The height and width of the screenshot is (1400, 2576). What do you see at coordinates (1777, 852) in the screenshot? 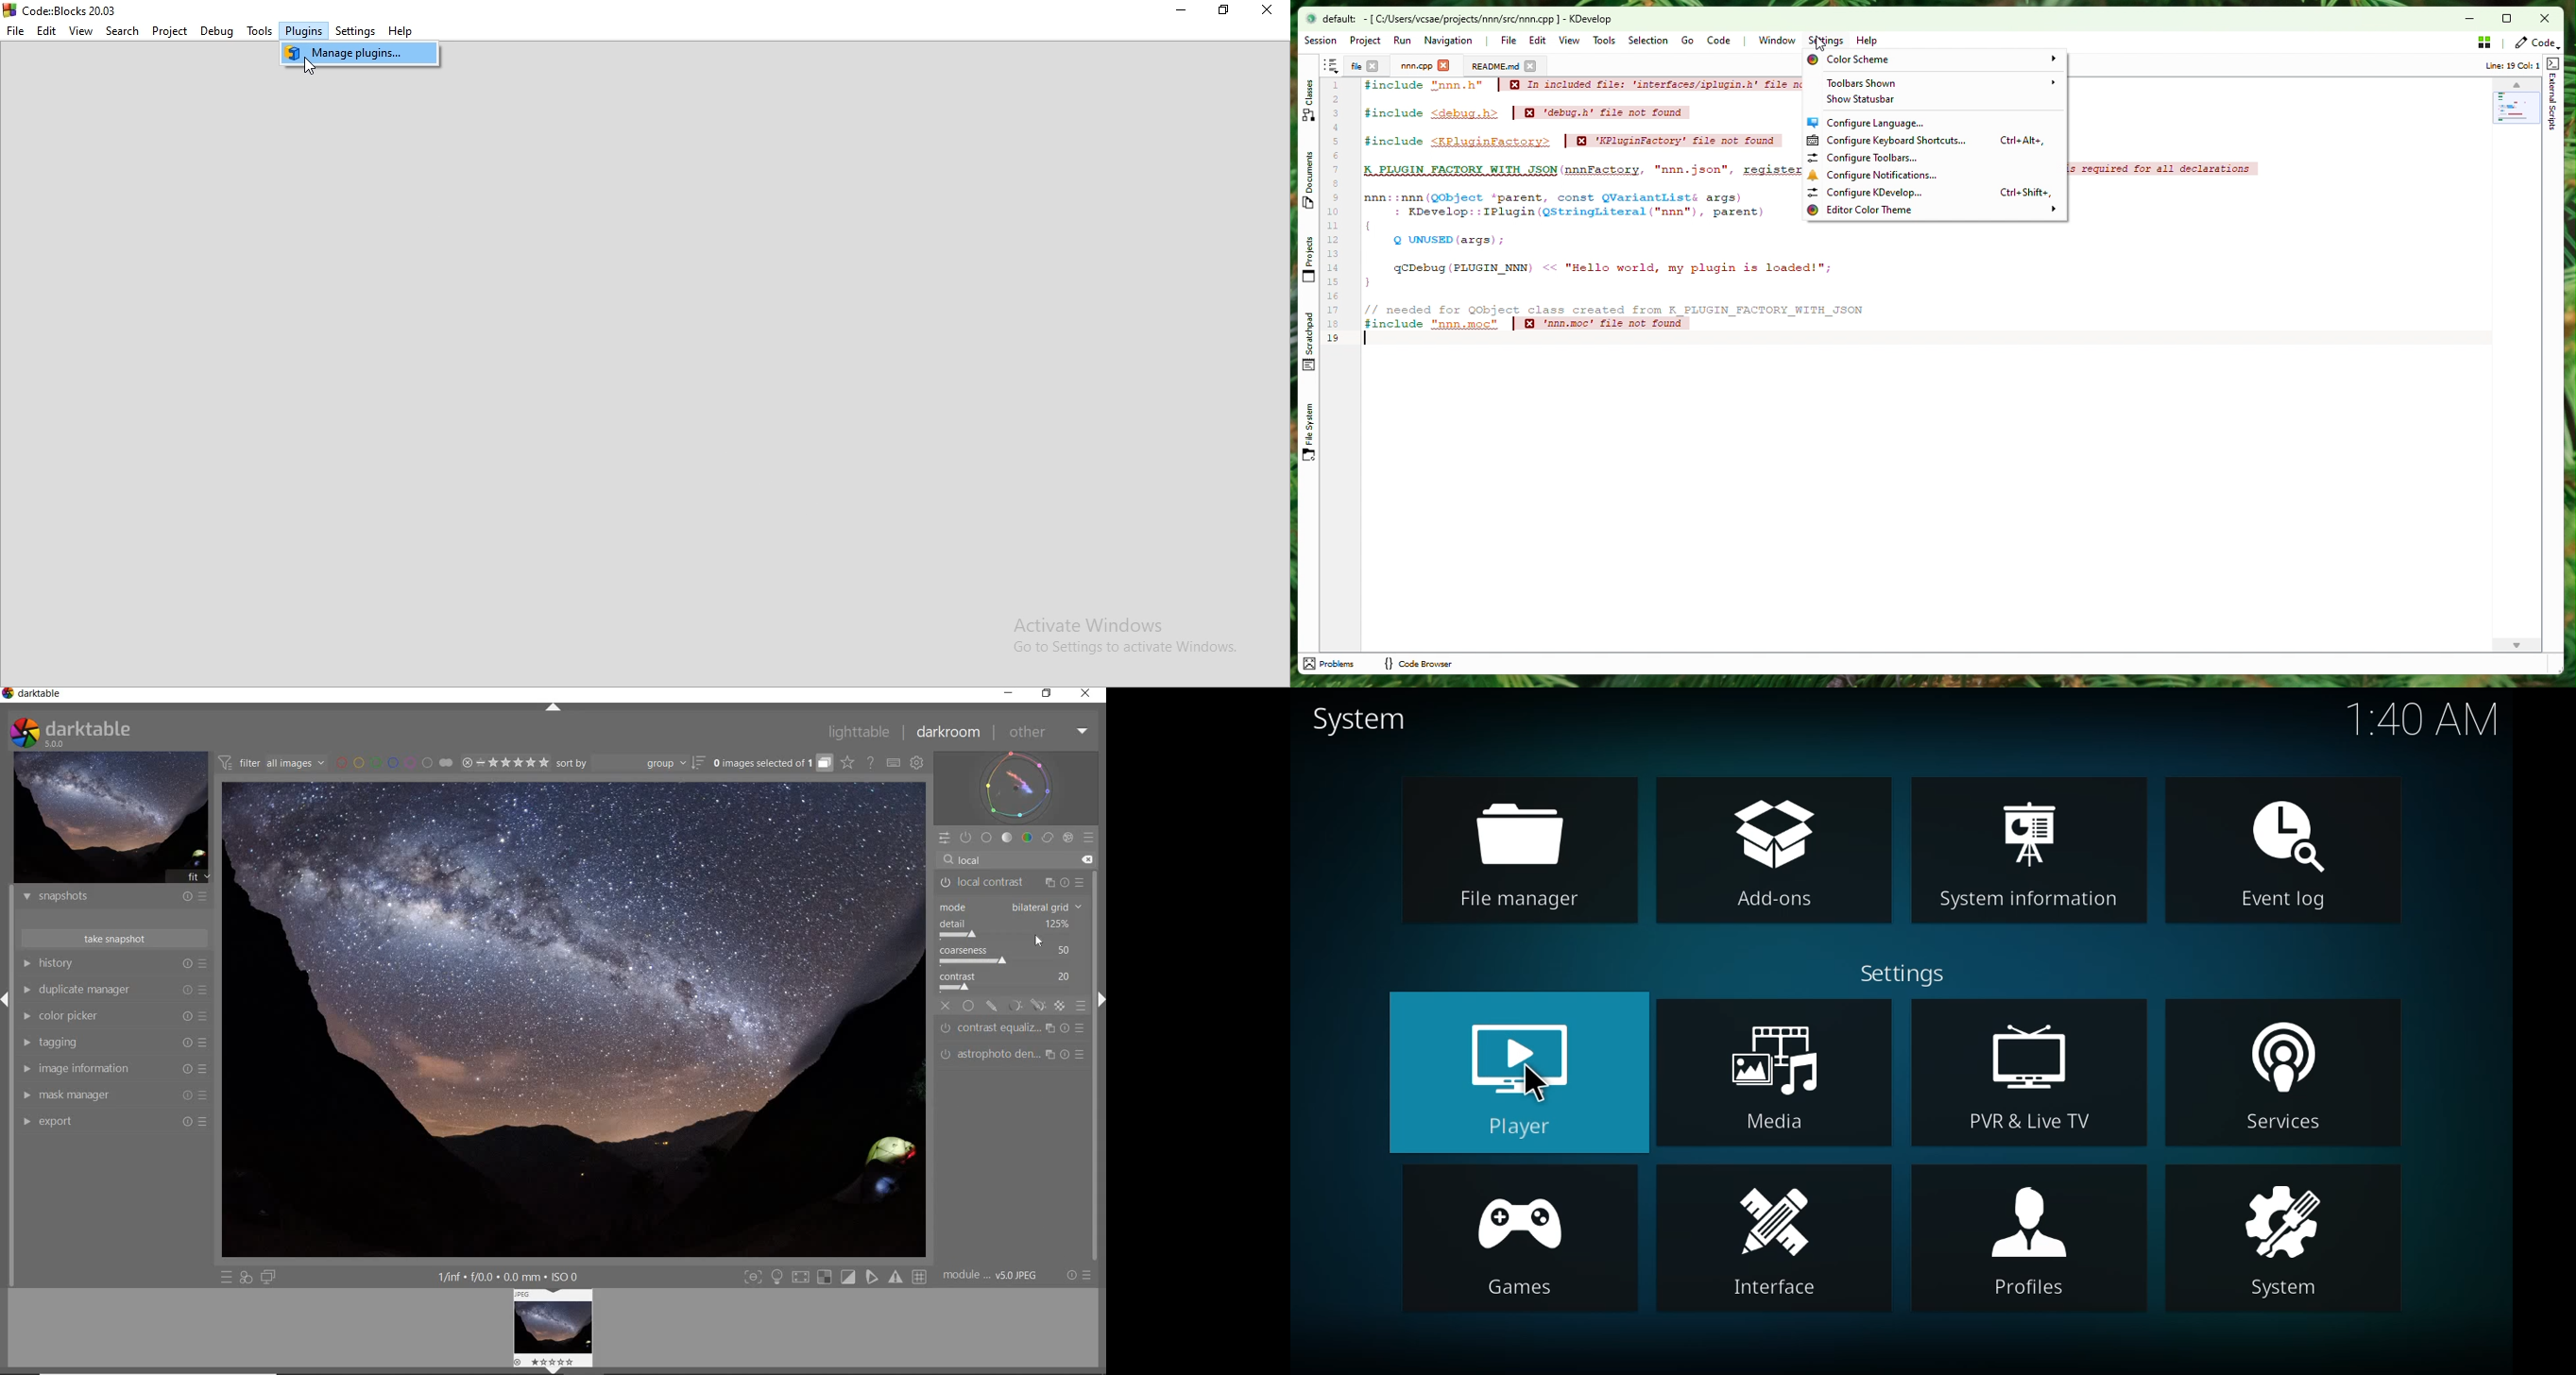
I see `add-ons` at bounding box center [1777, 852].